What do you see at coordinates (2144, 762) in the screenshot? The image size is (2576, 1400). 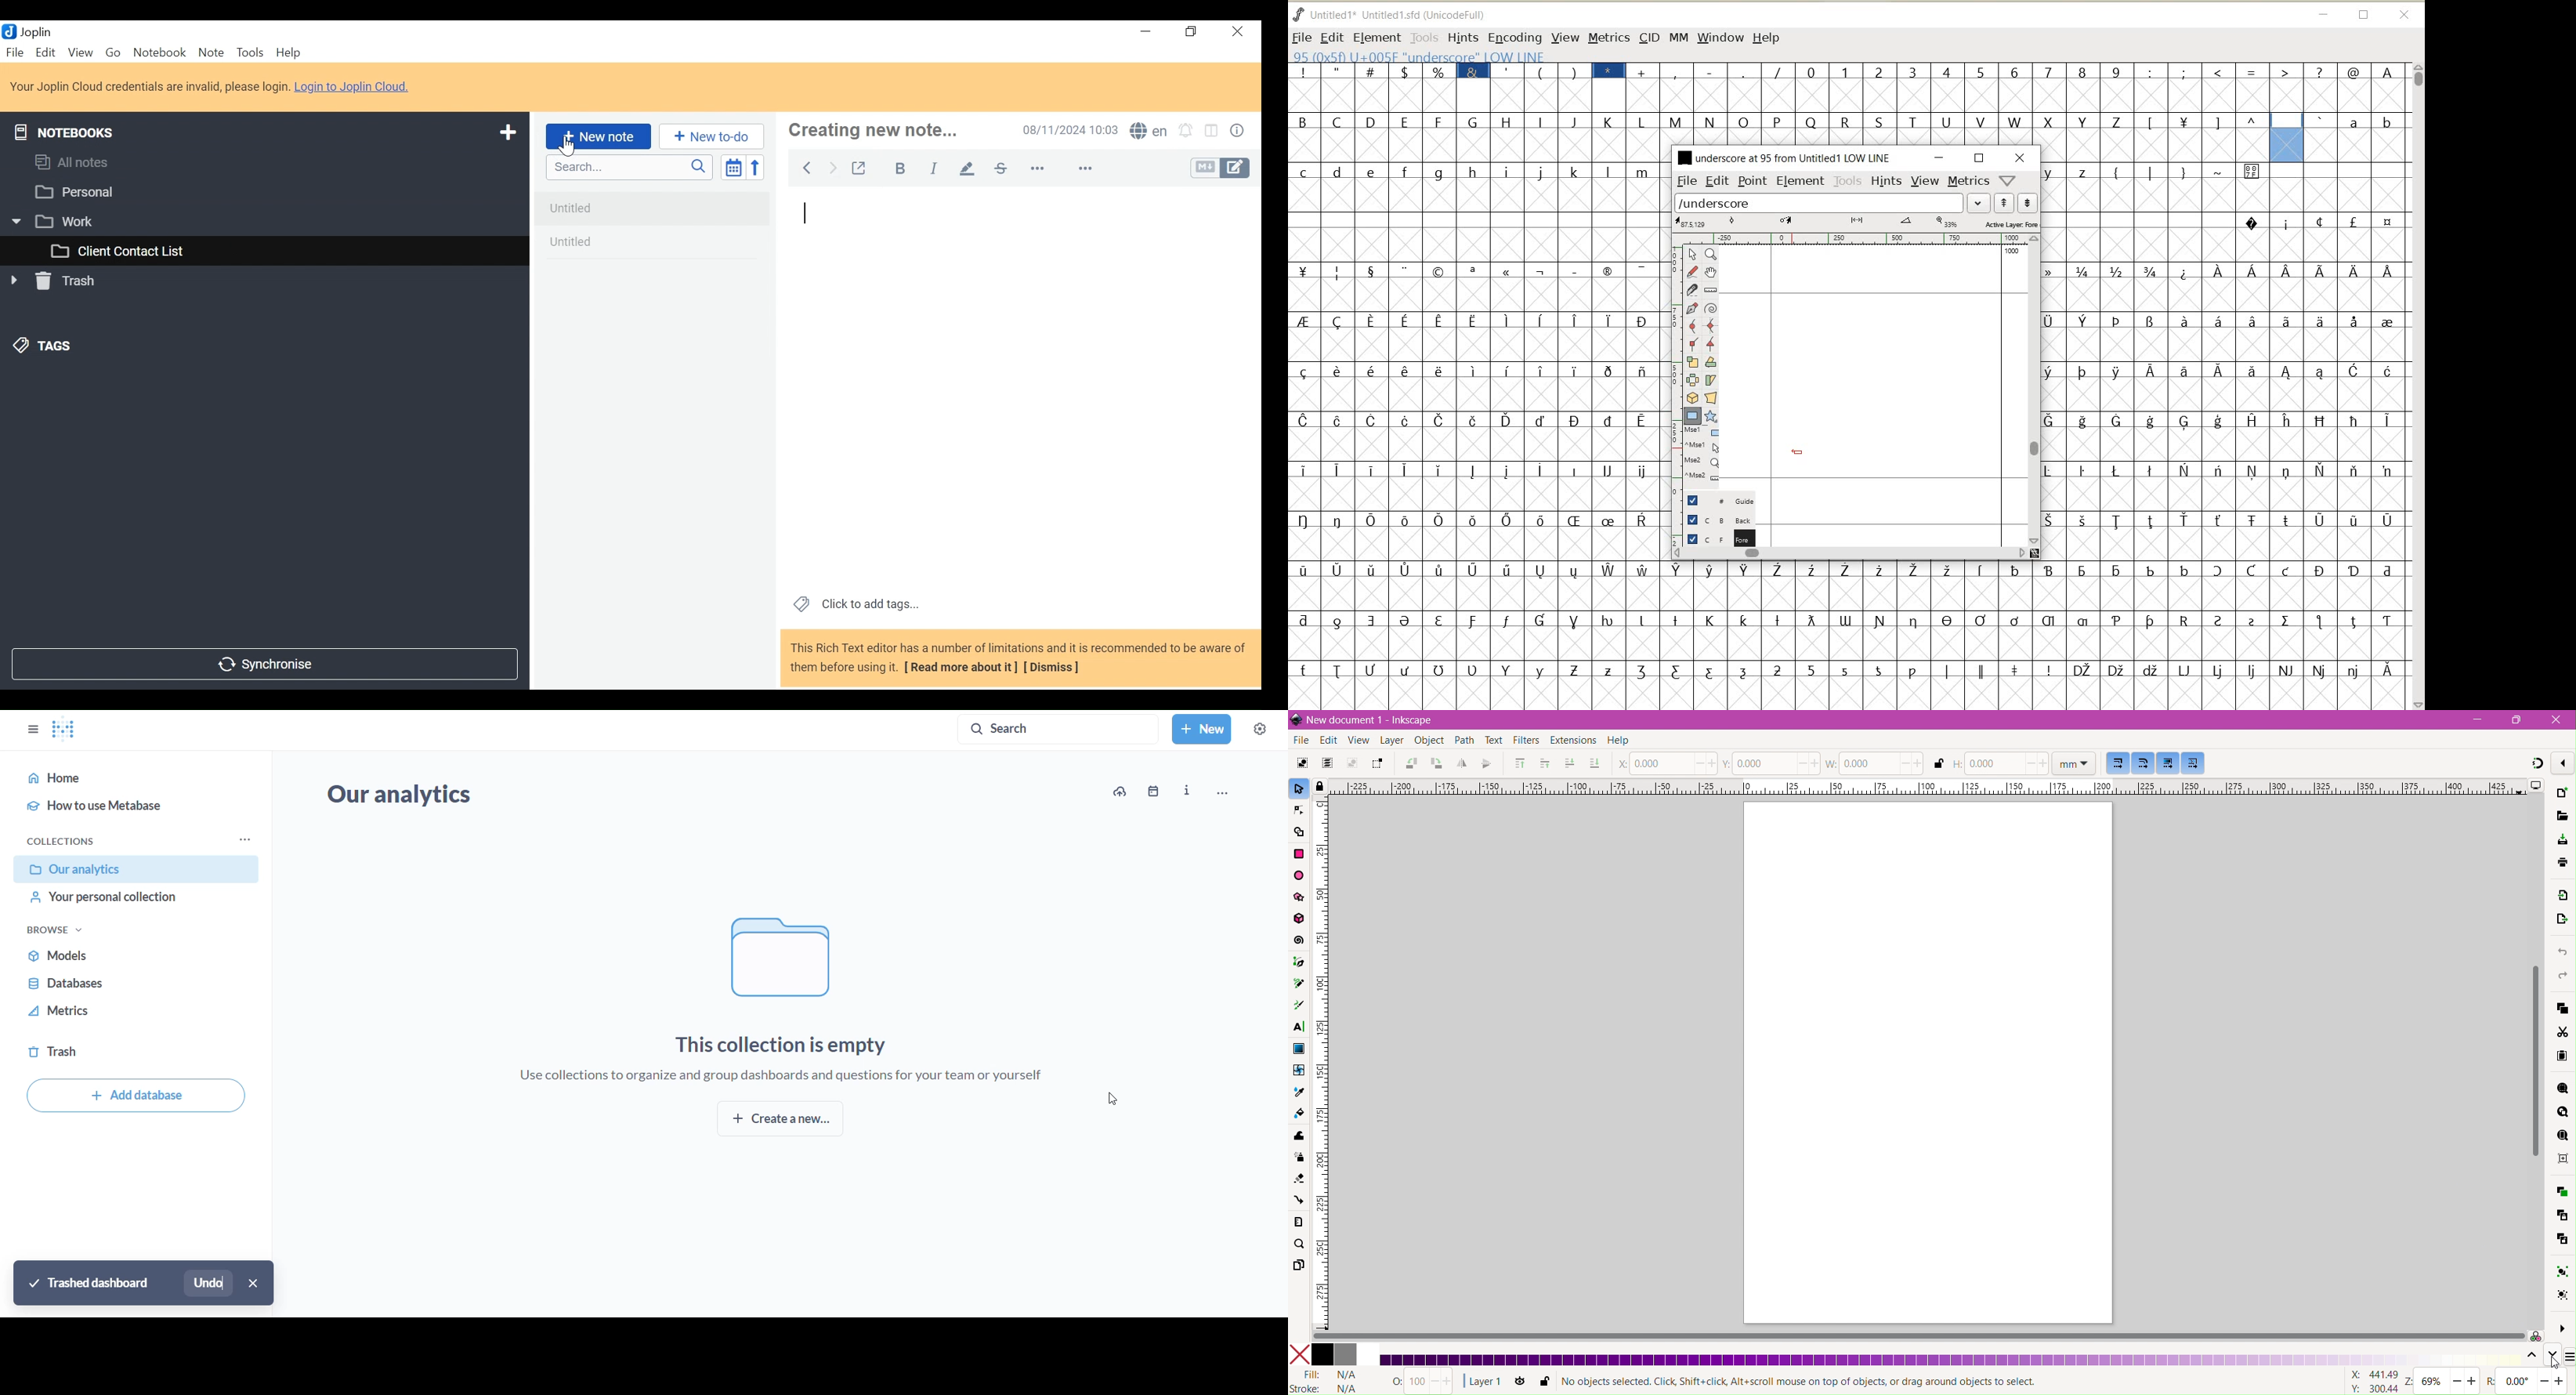 I see `When scaling rectangles, scale the radii of rounded corners` at bounding box center [2144, 762].